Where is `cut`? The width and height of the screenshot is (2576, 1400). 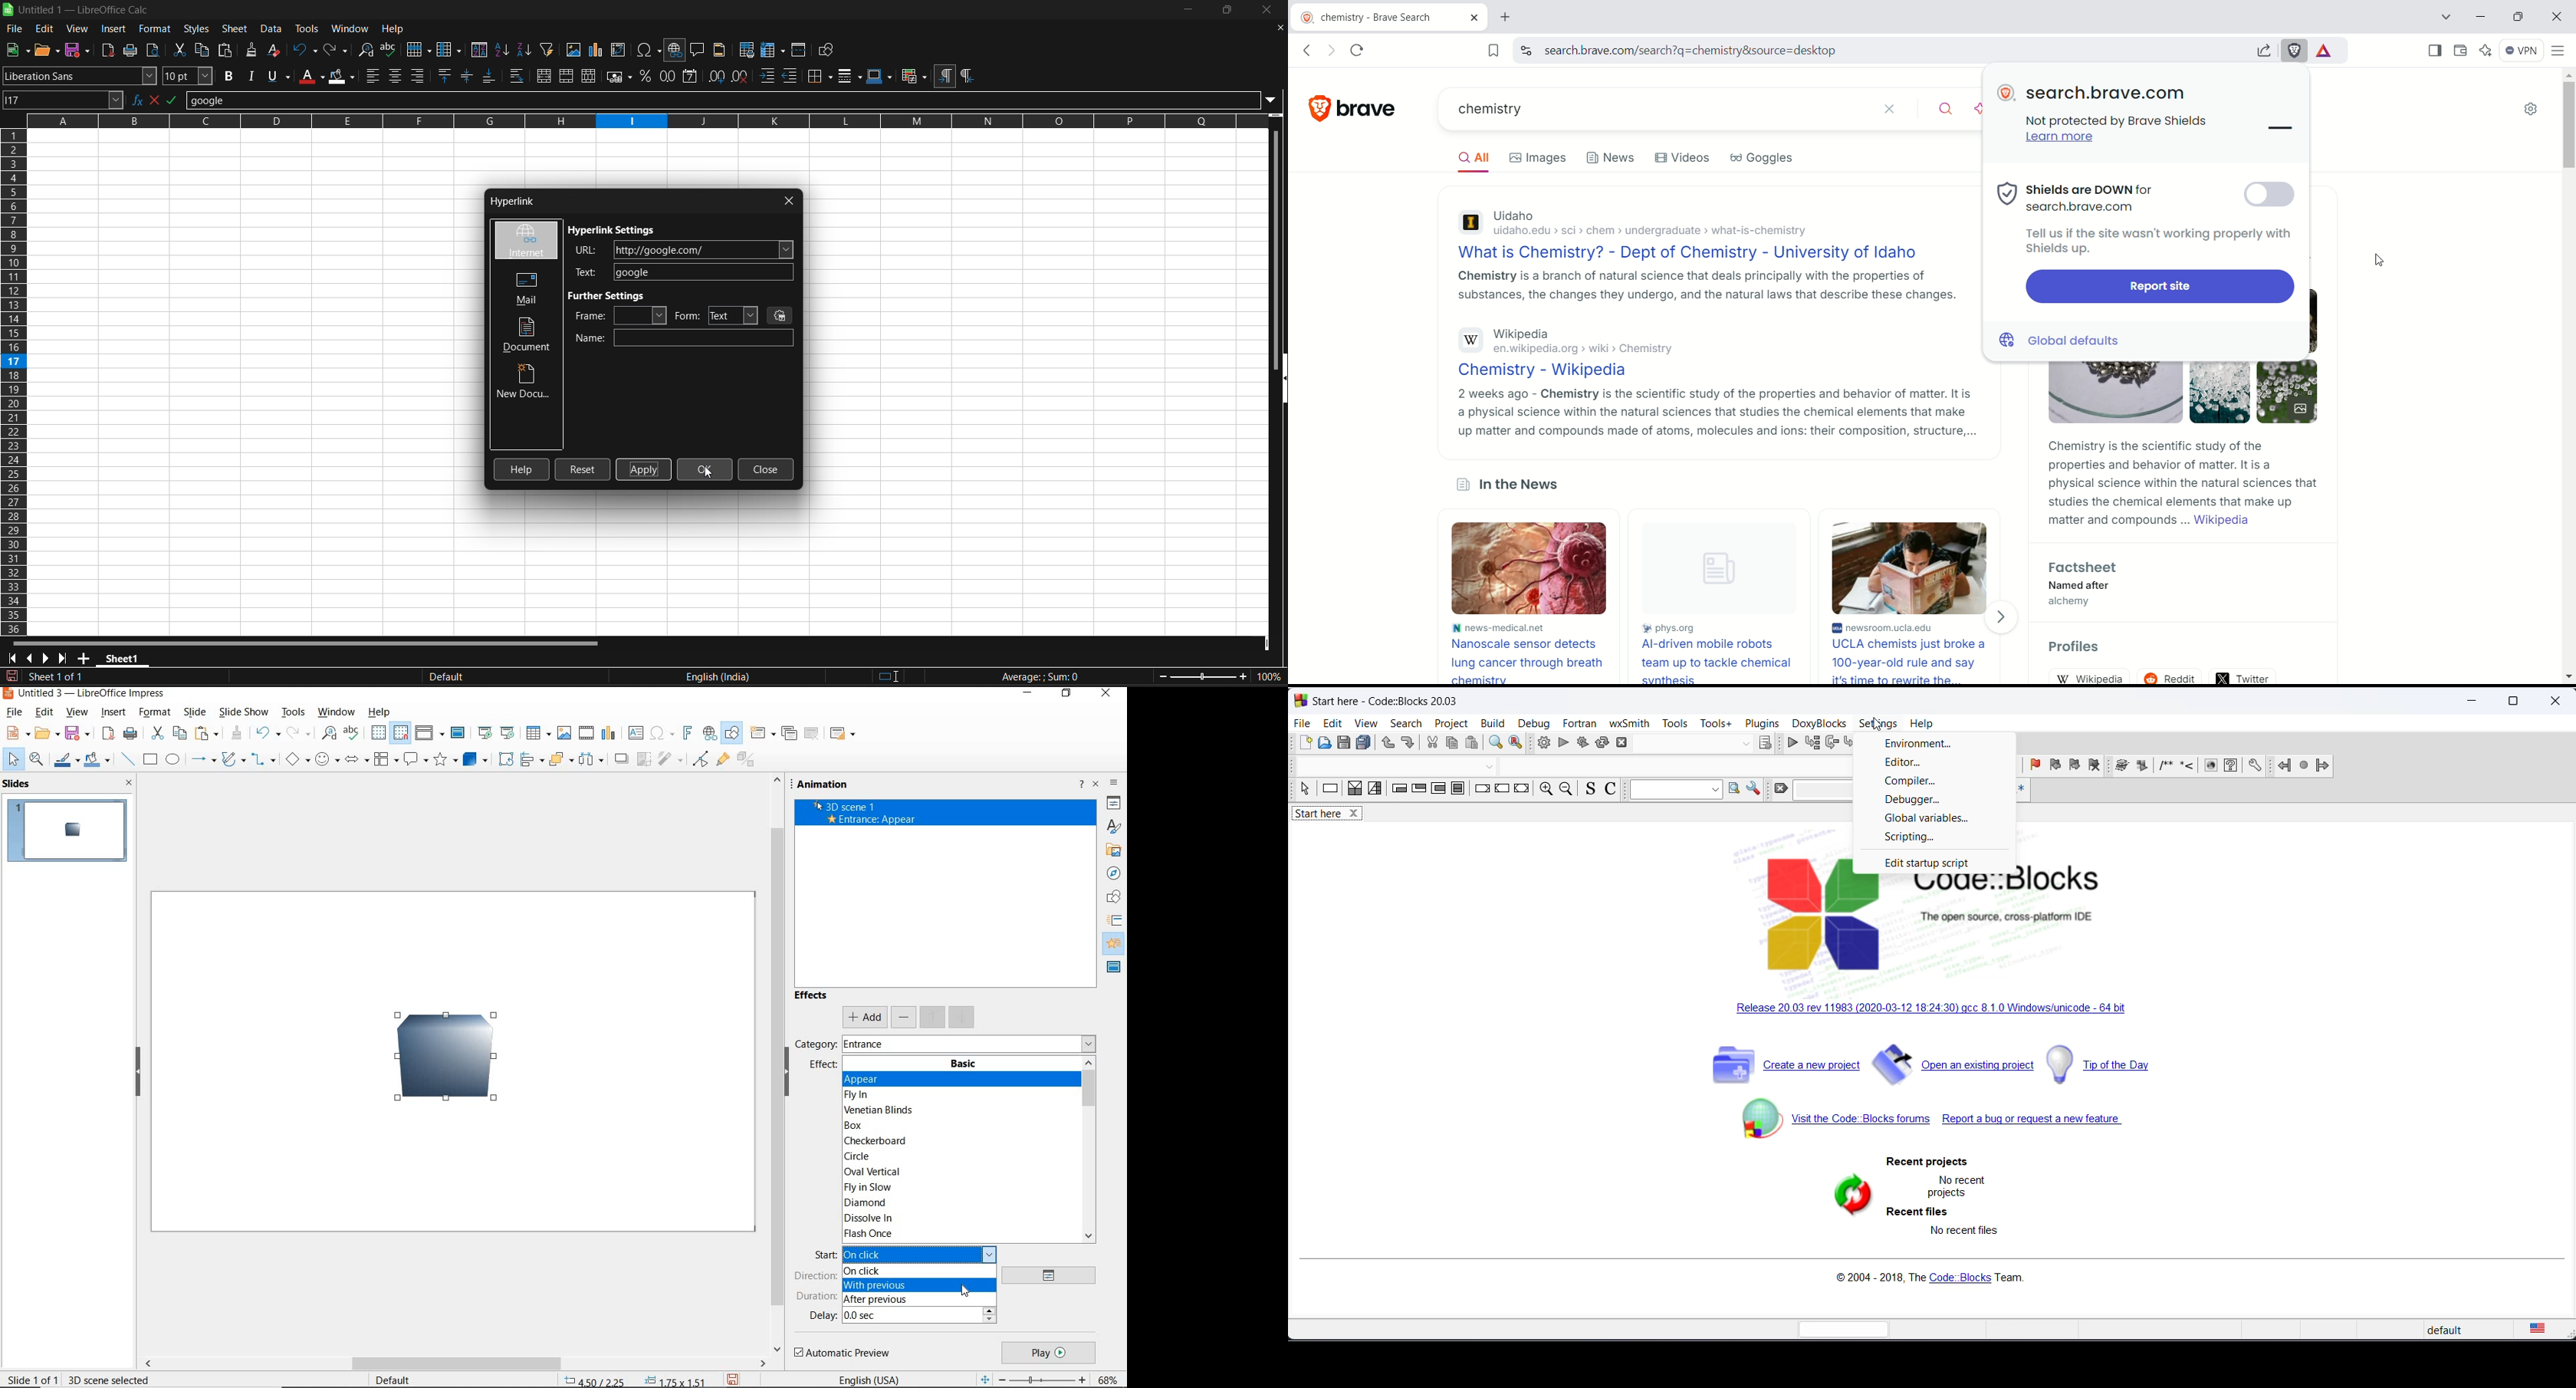
cut is located at coordinates (179, 49).